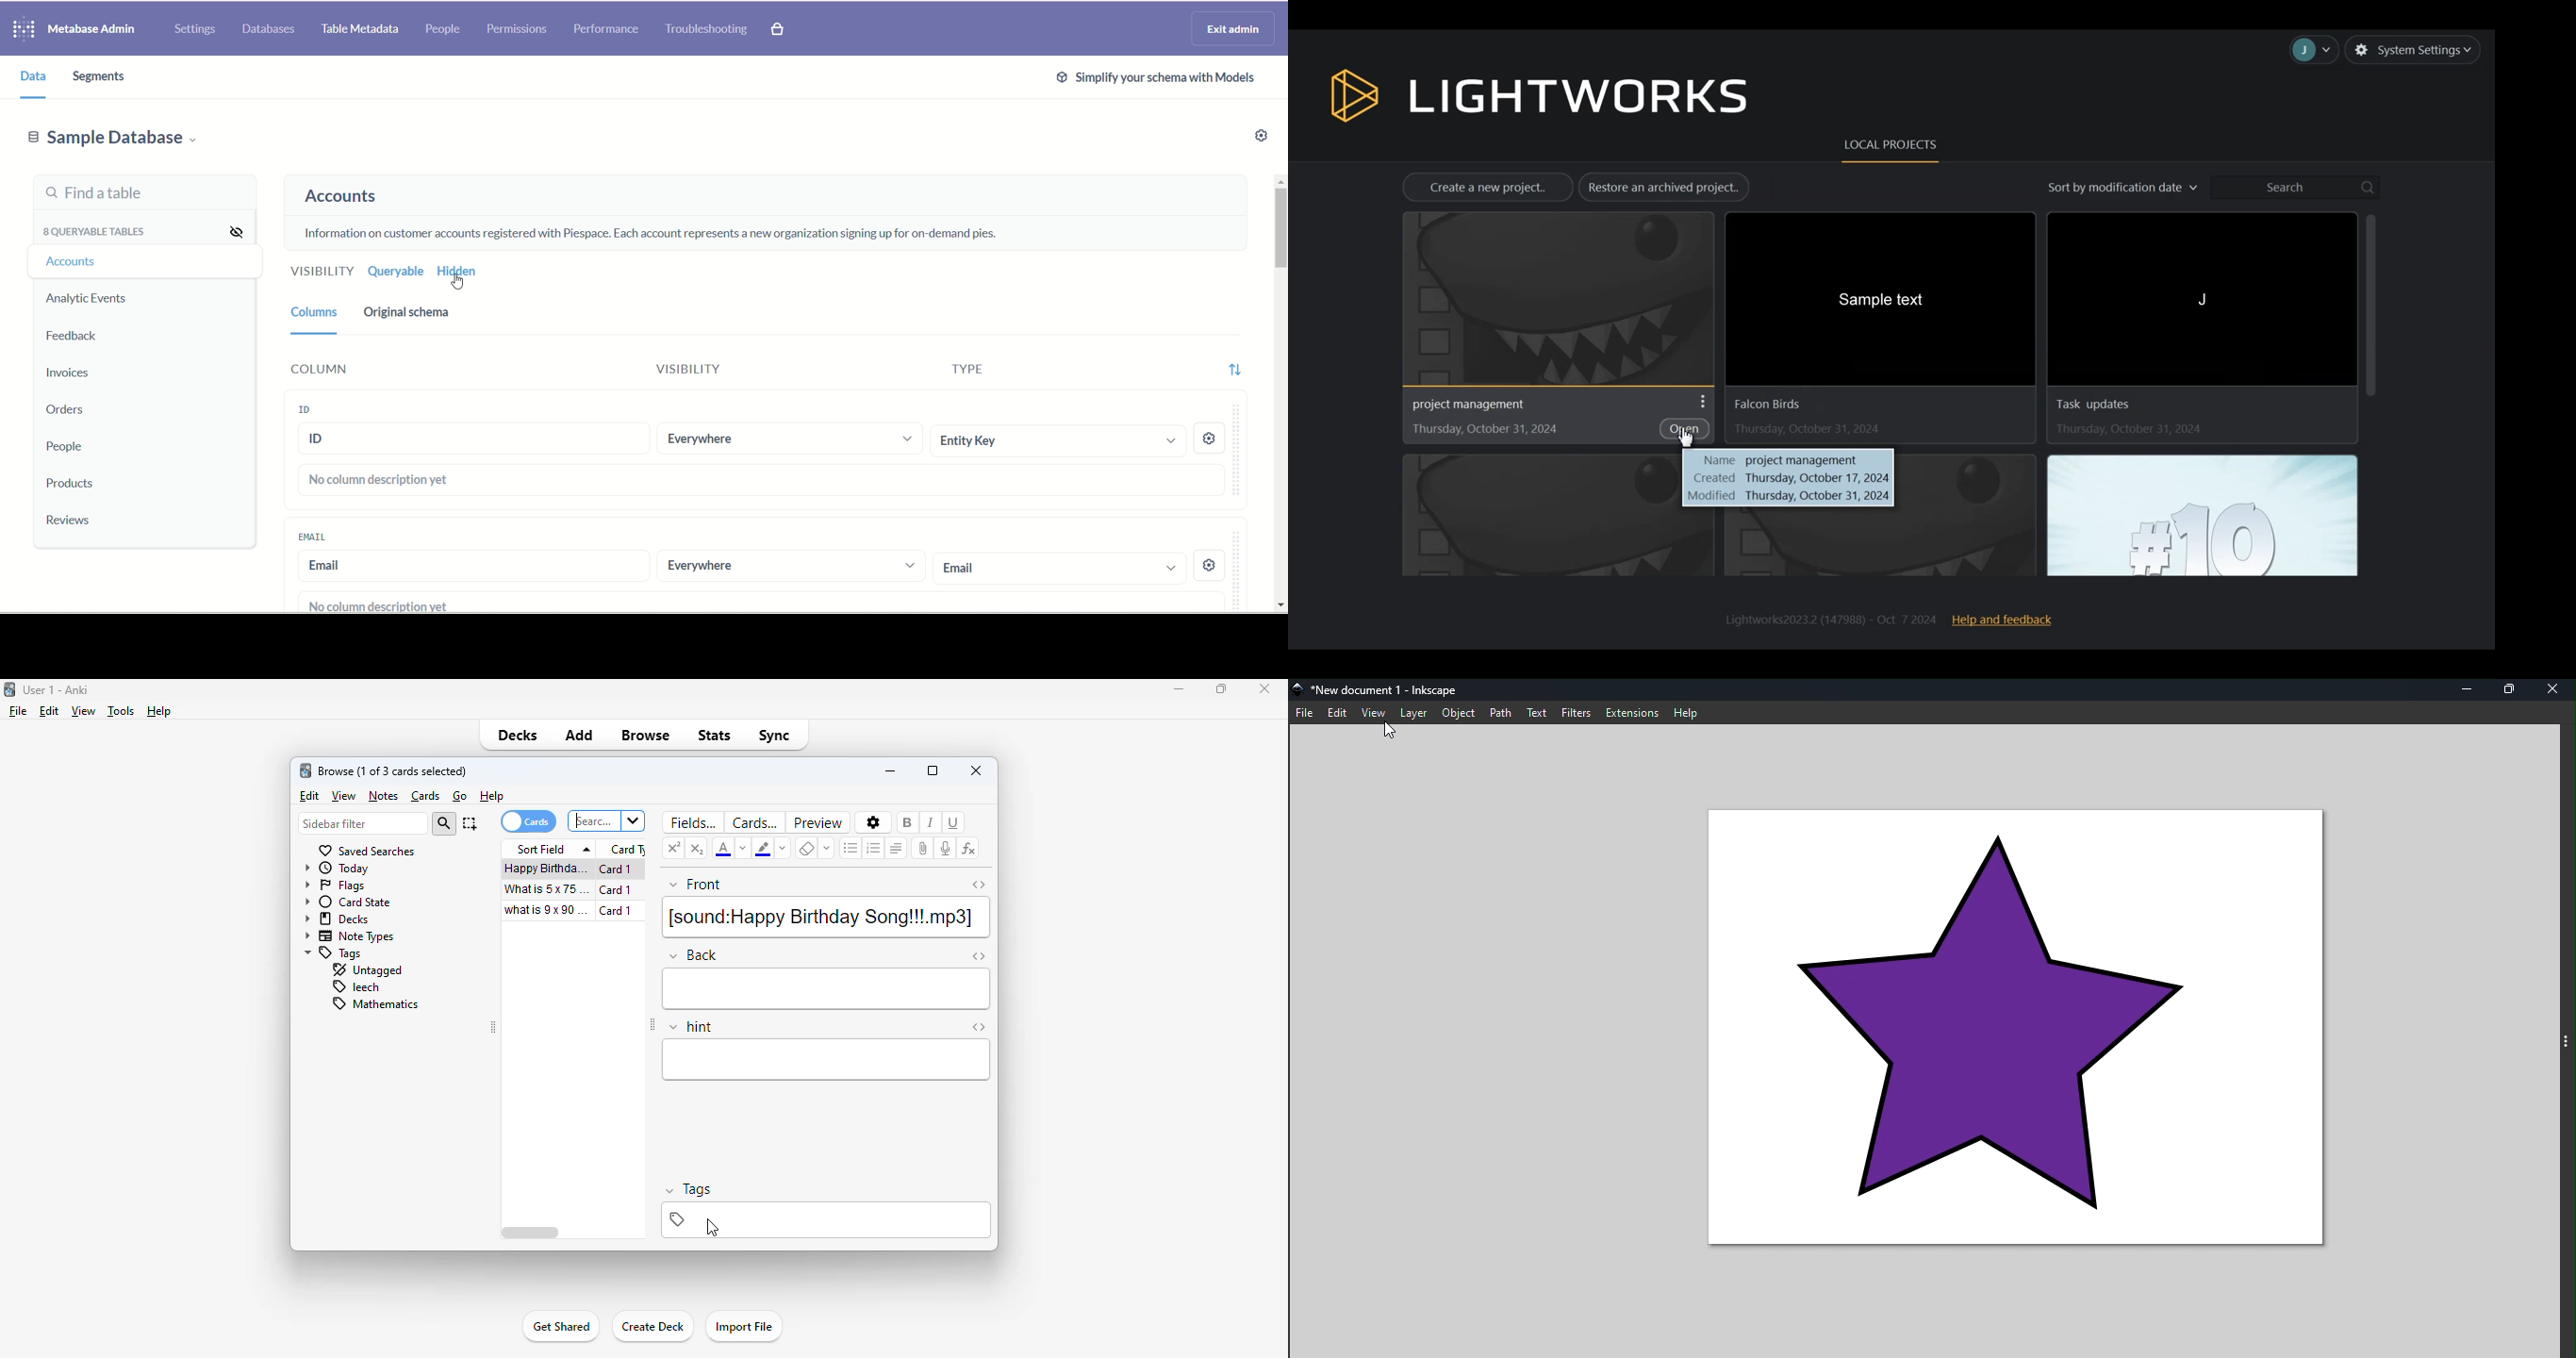 The image size is (2576, 1372). I want to click on ordered list, so click(873, 848).